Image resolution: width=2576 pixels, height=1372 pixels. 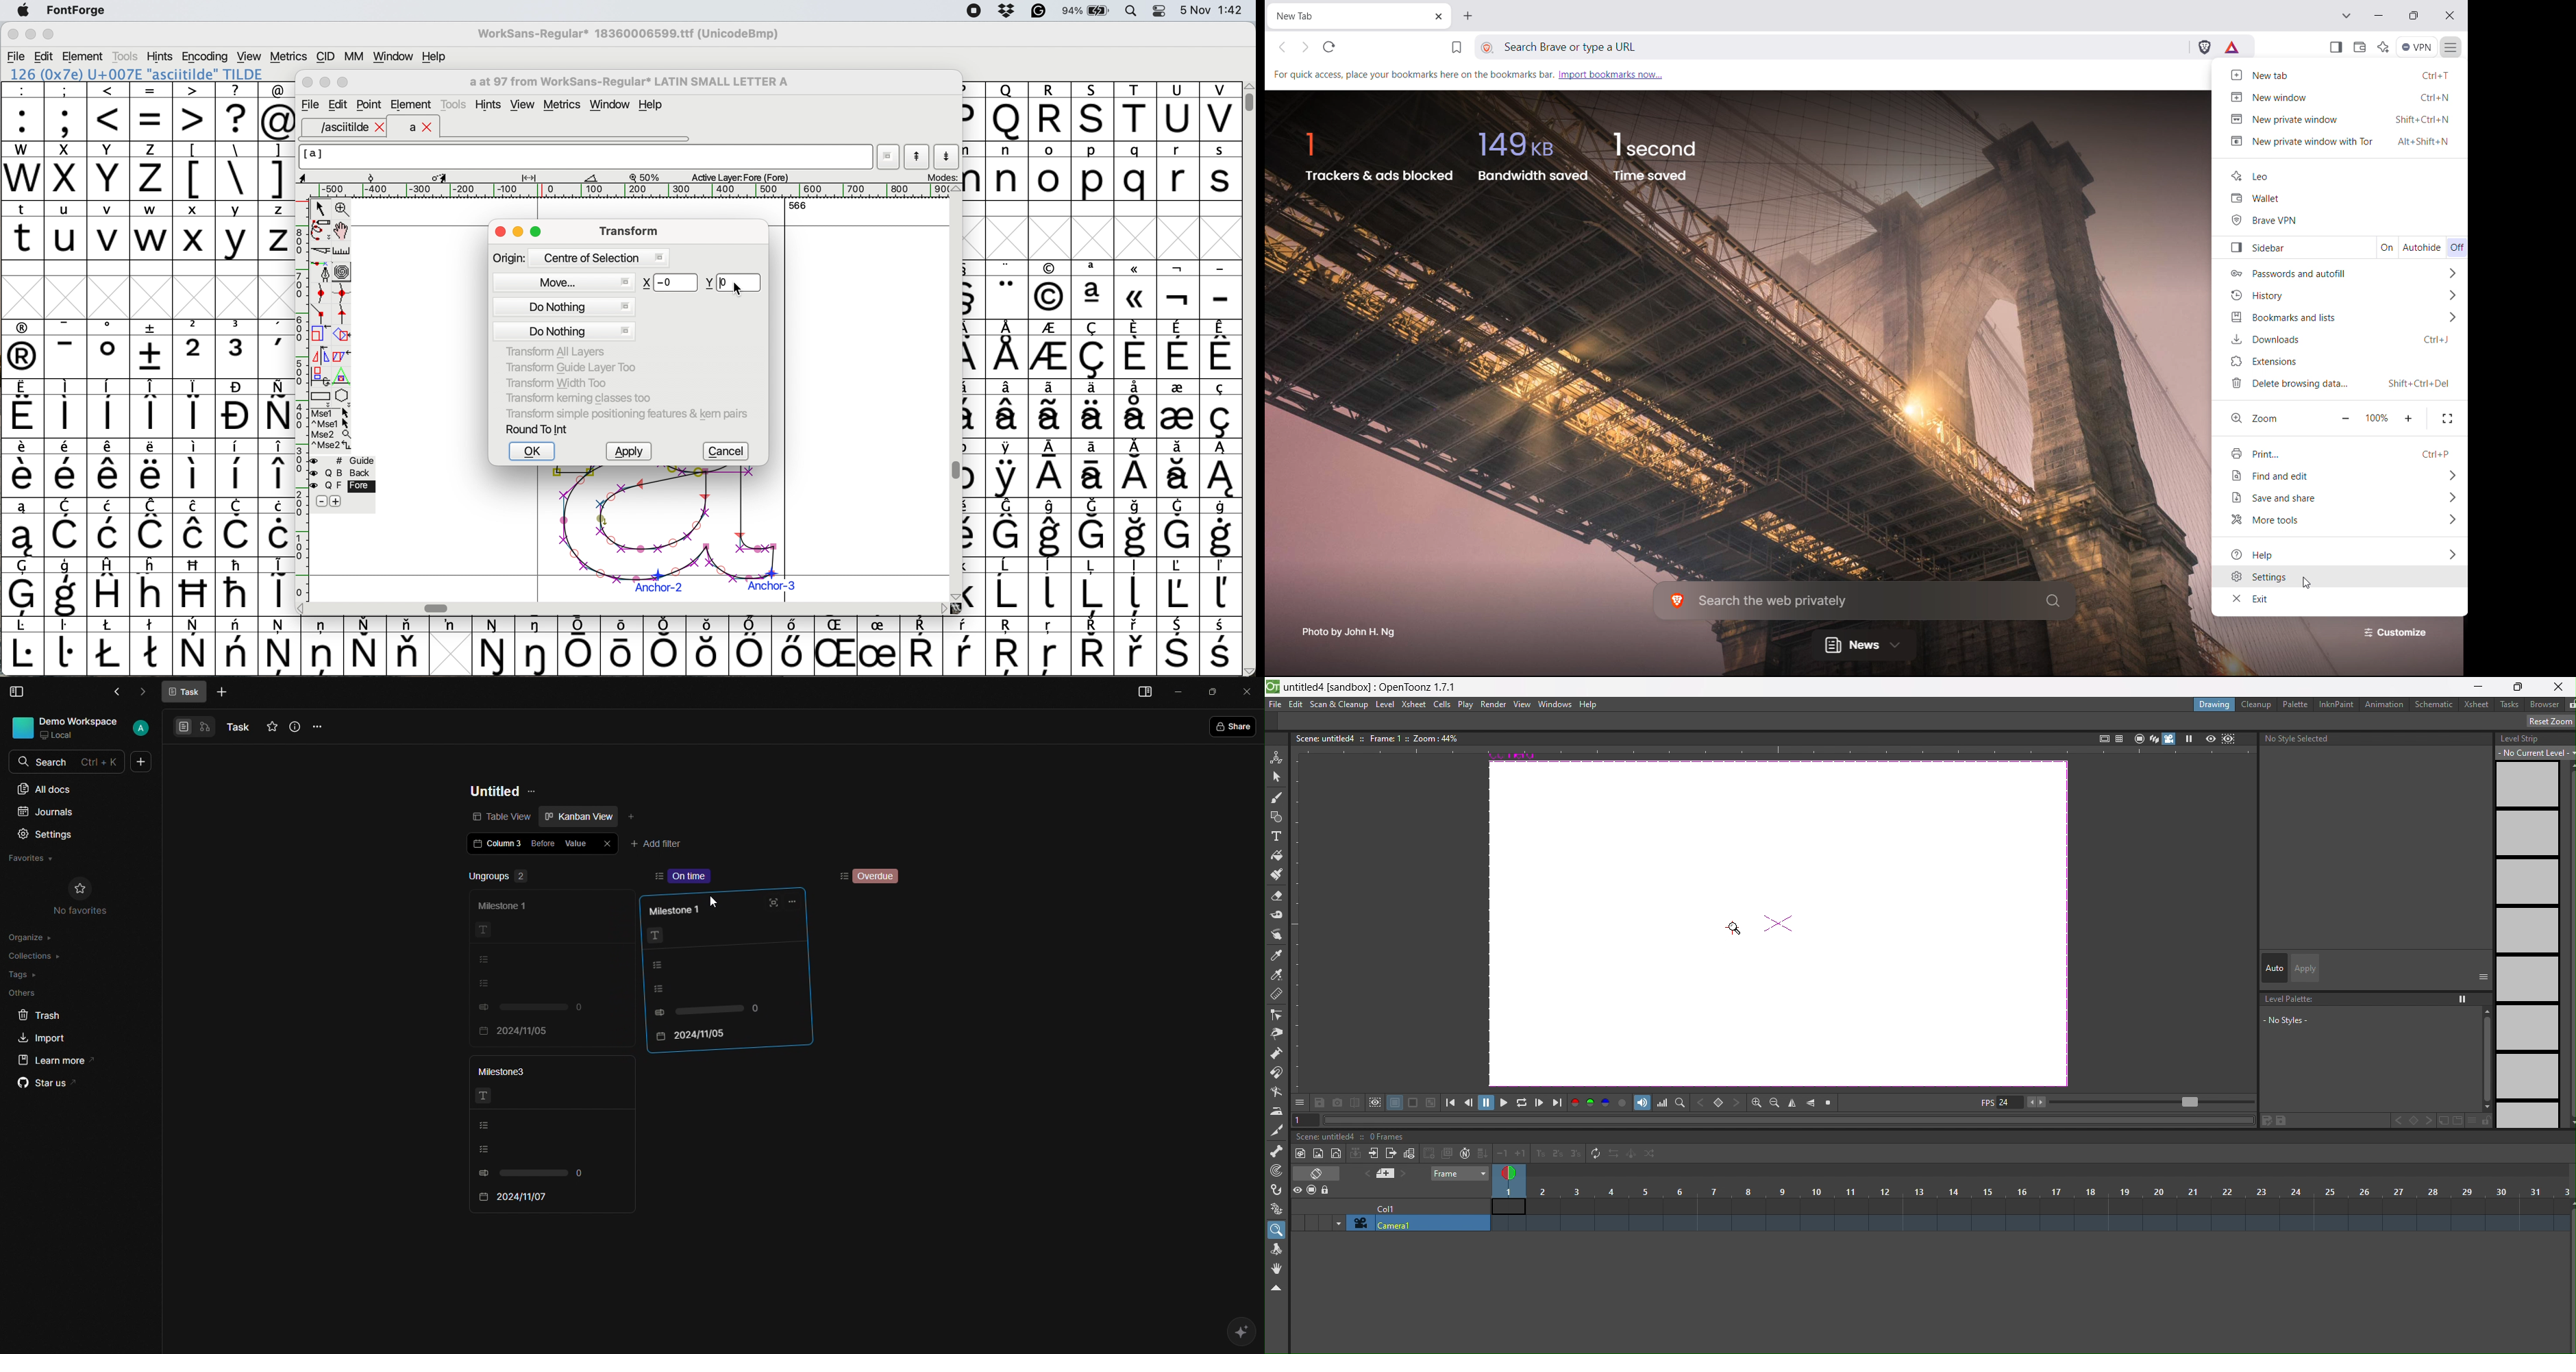 I want to click on symbol, so click(x=237, y=469).